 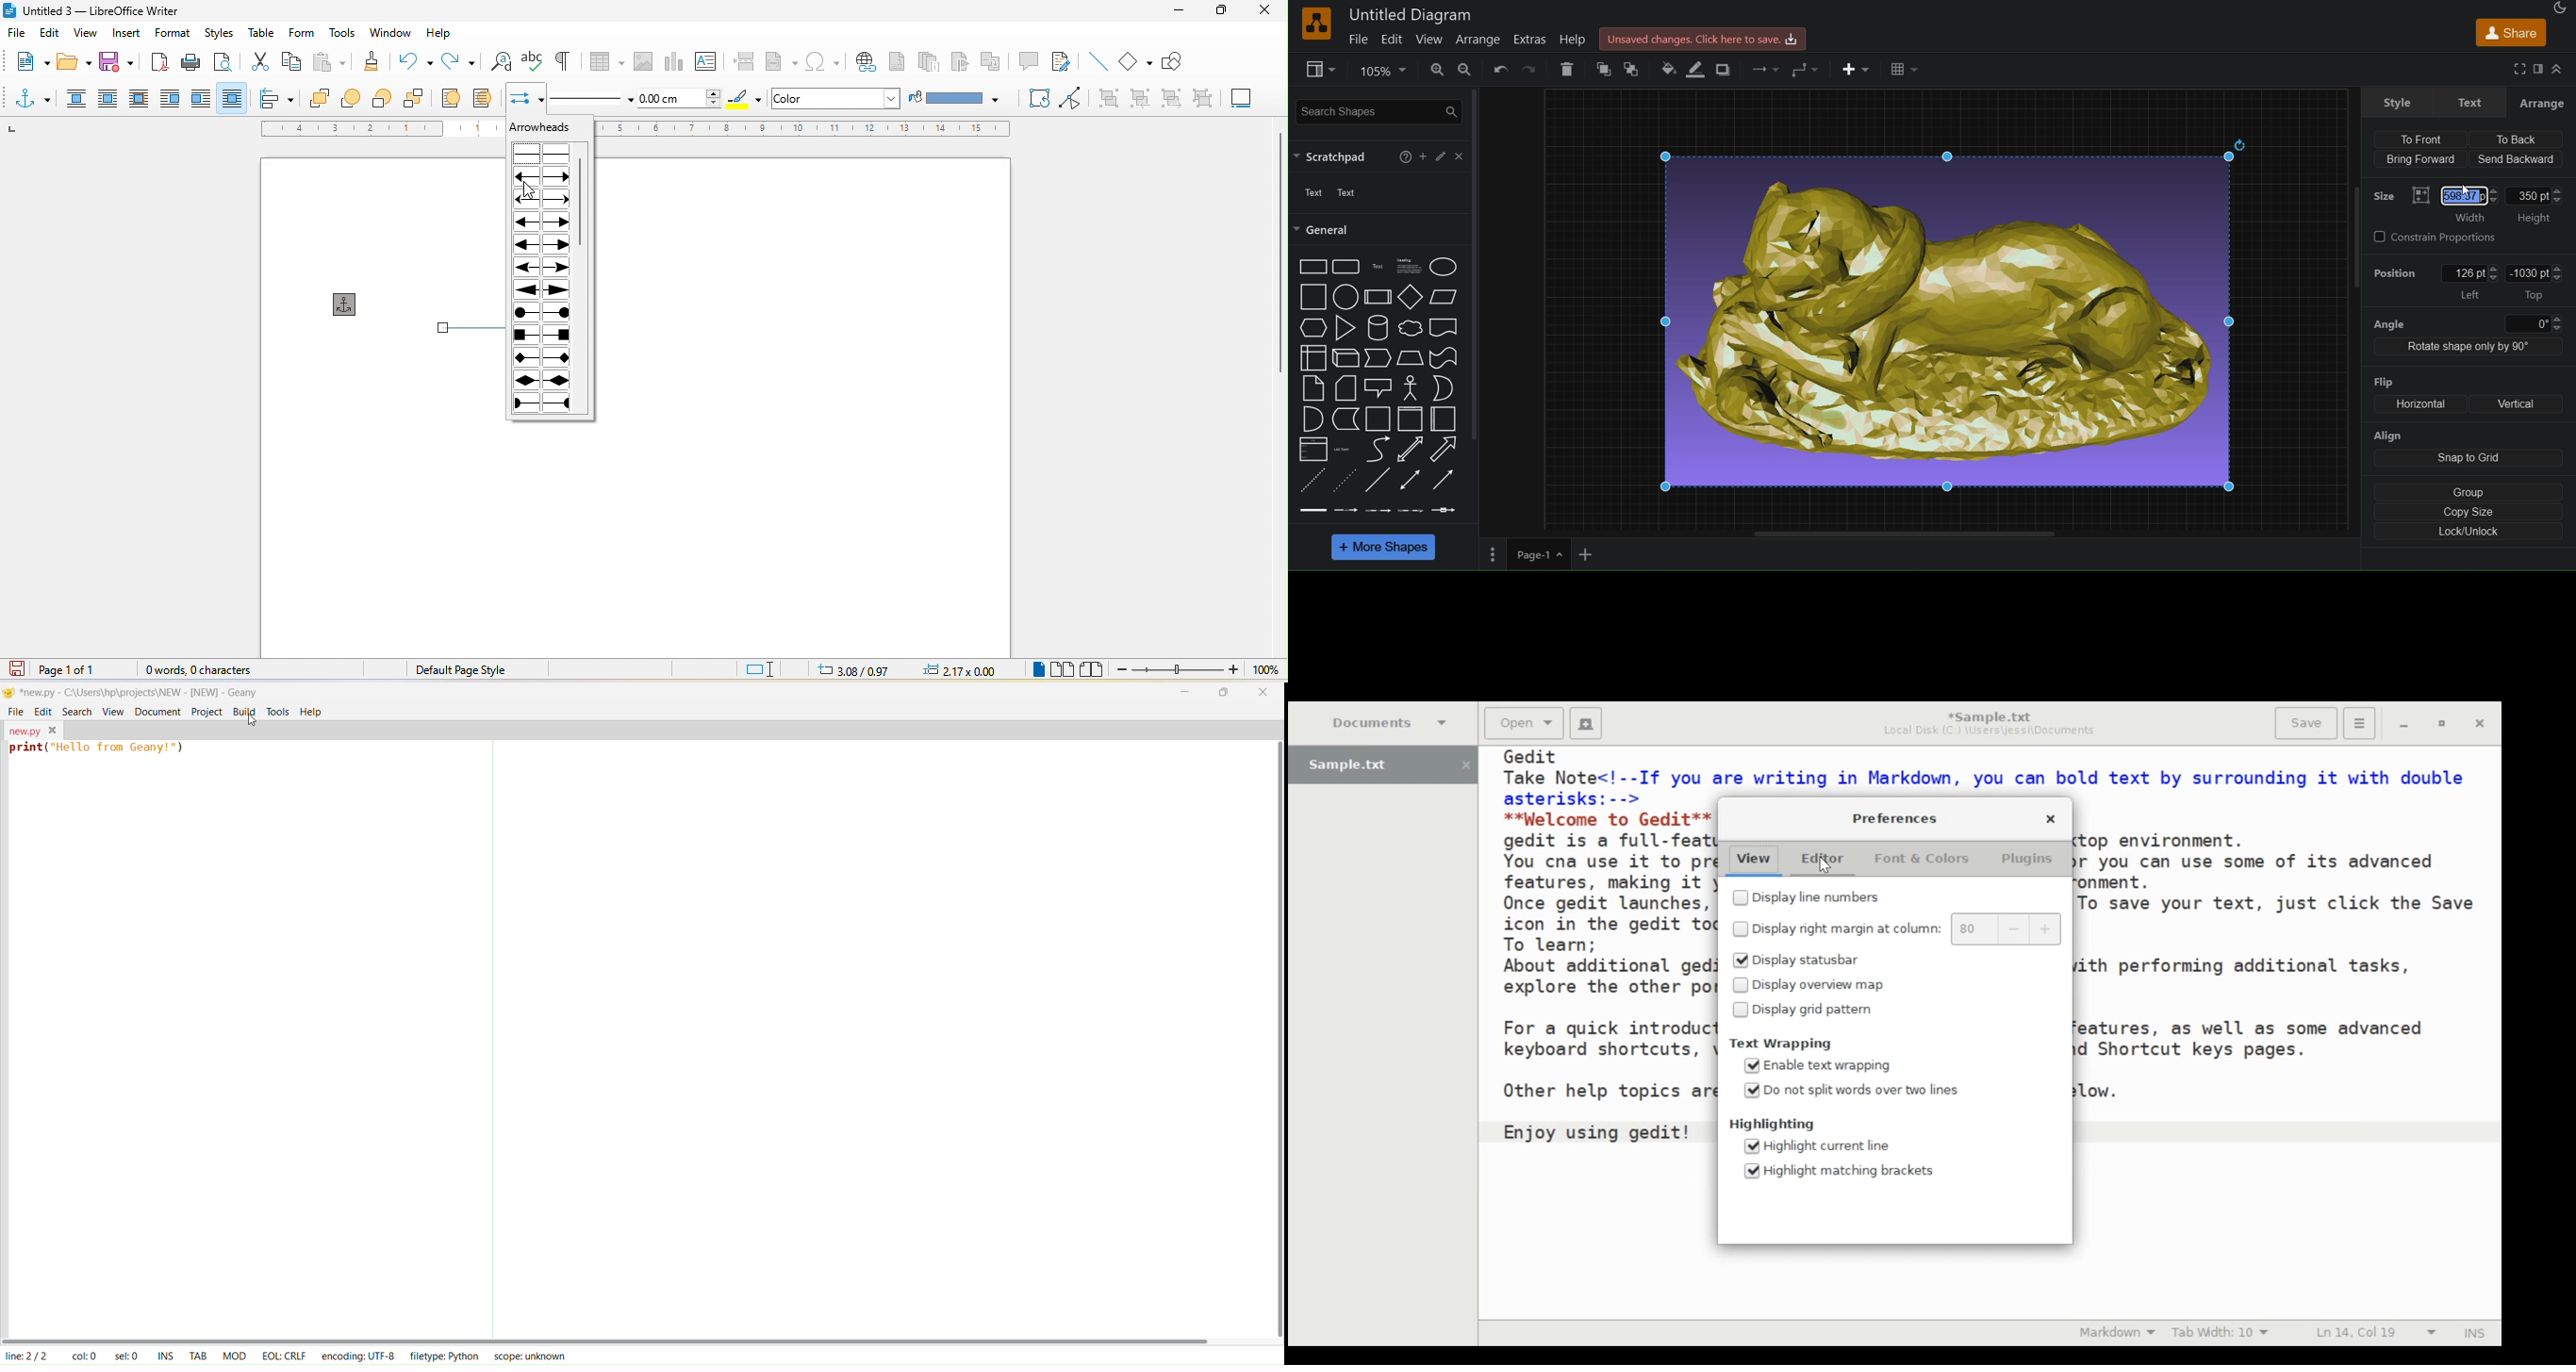 What do you see at coordinates (198, 1354) in the screenshot?
I see `TAB` at bounding box center [198, 1354].